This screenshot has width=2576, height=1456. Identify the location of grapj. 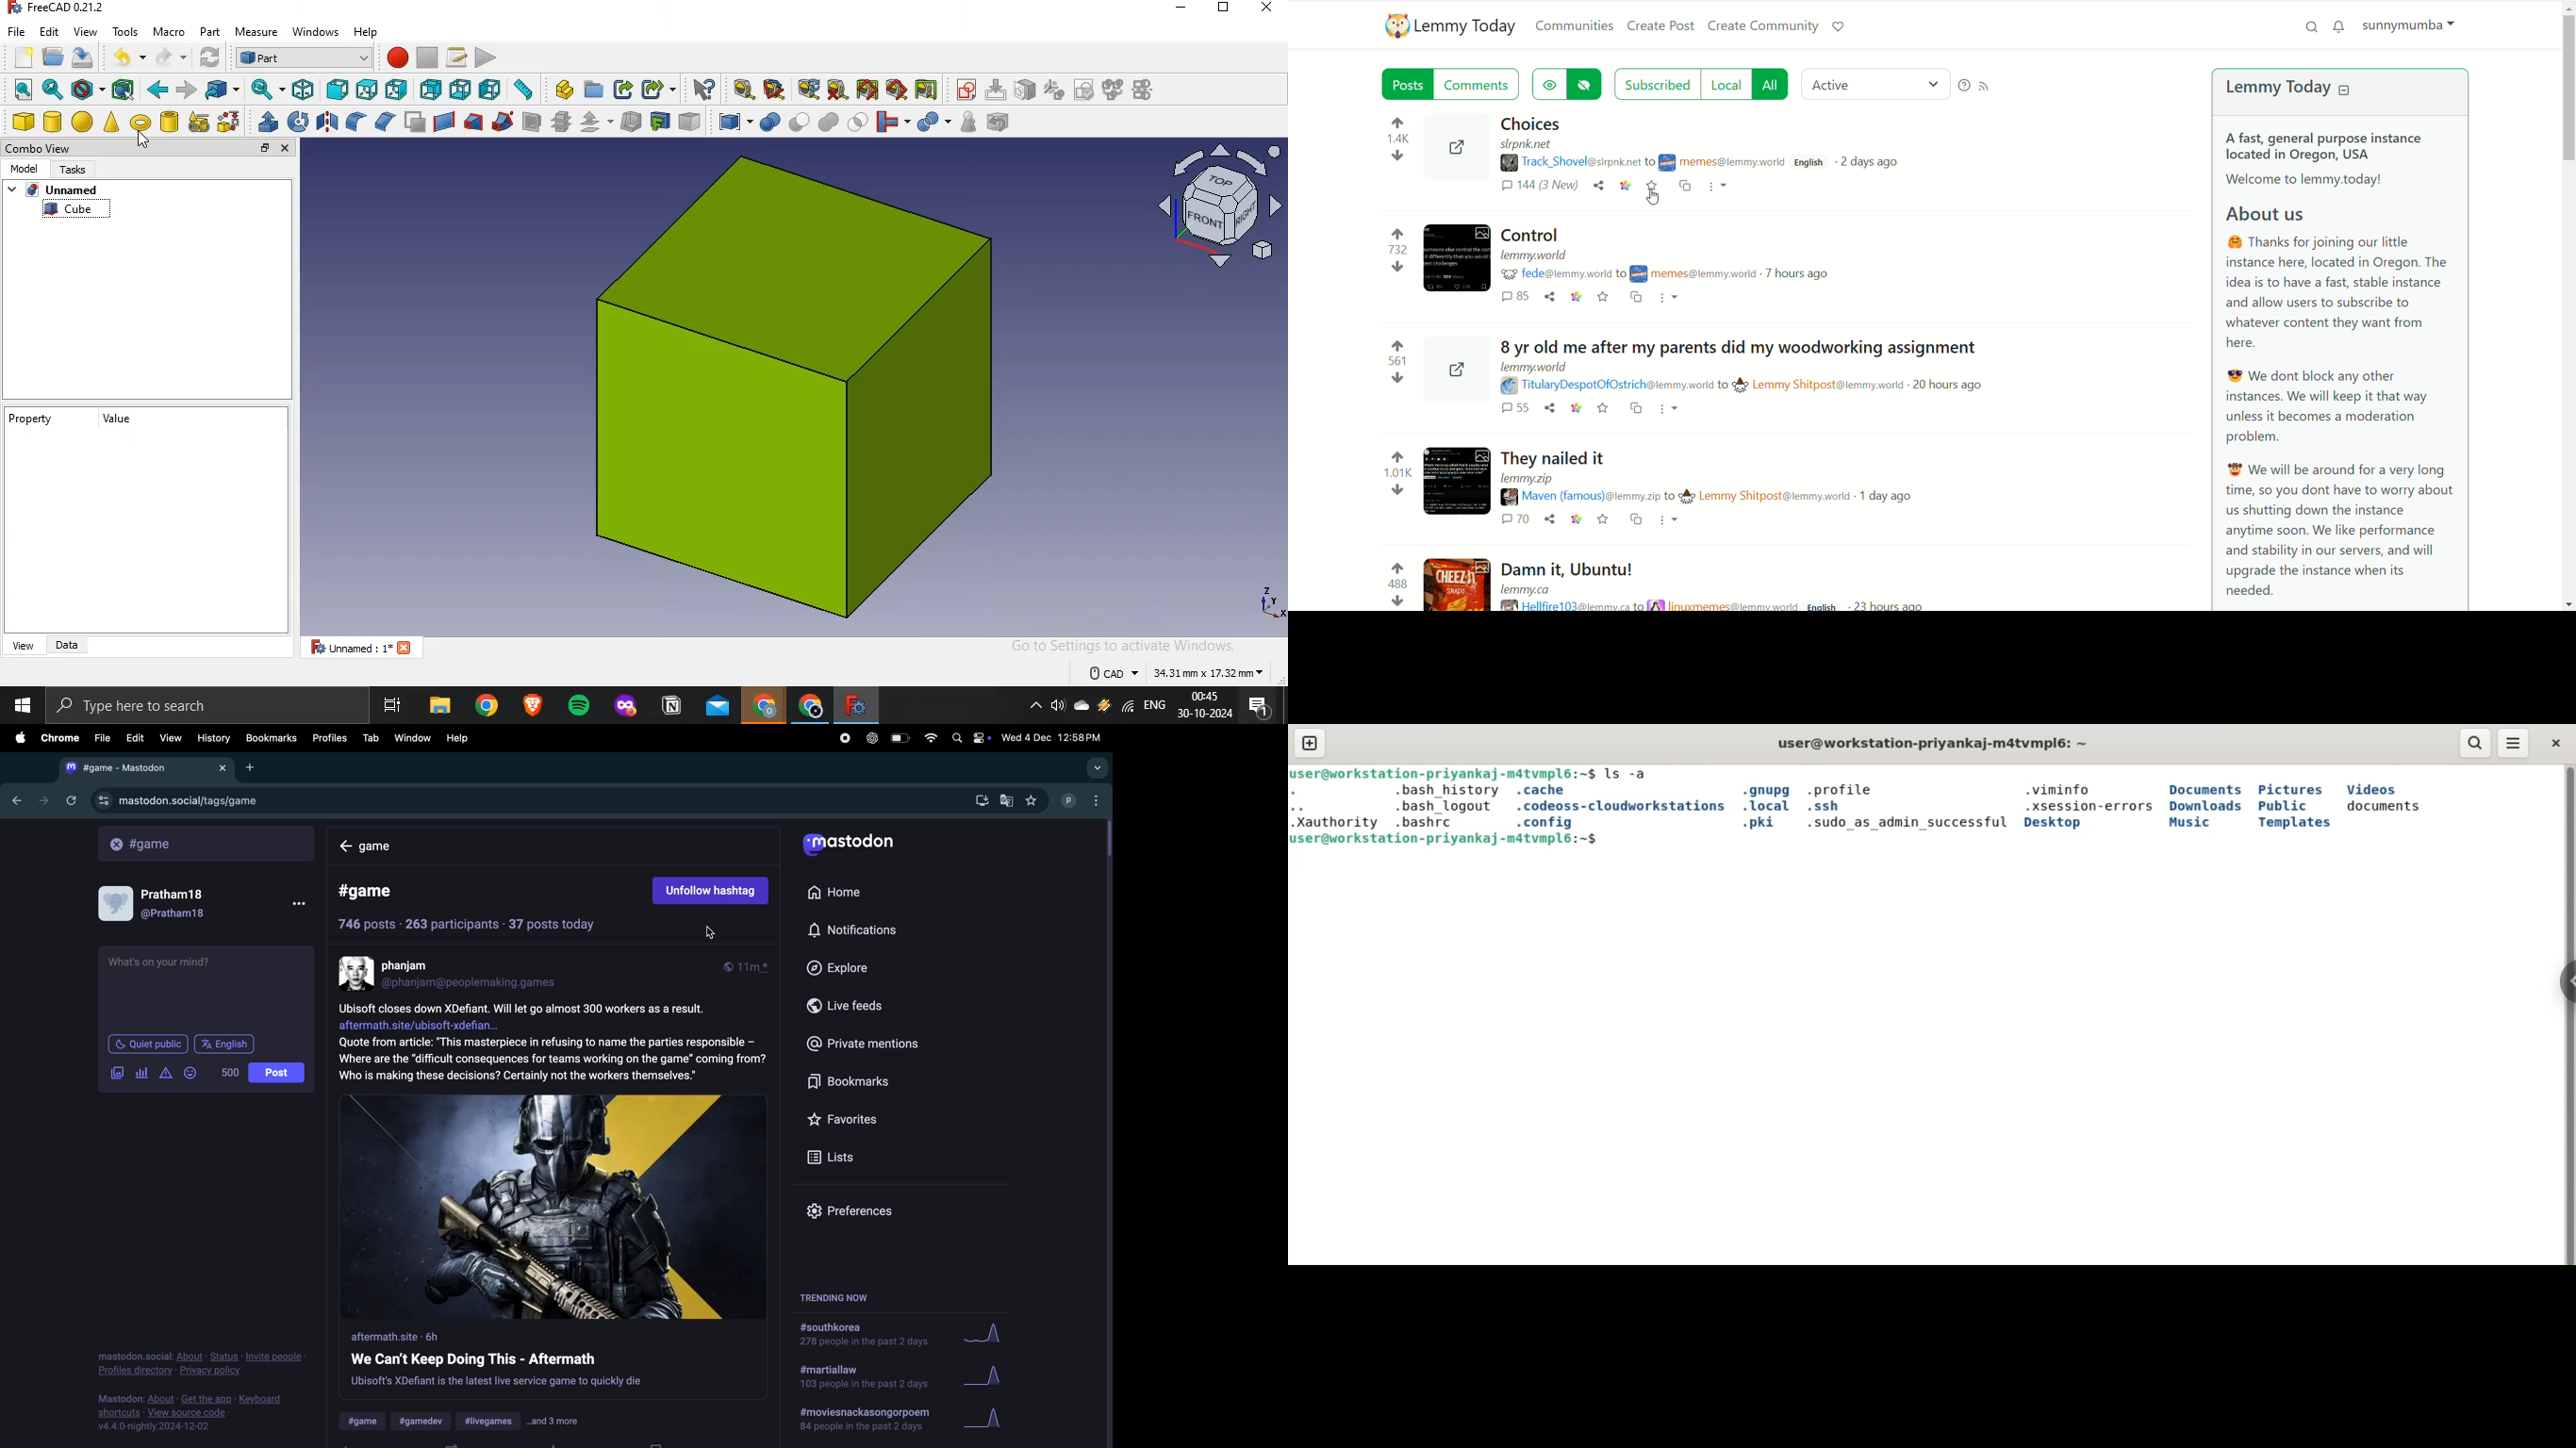
(990, 1421).